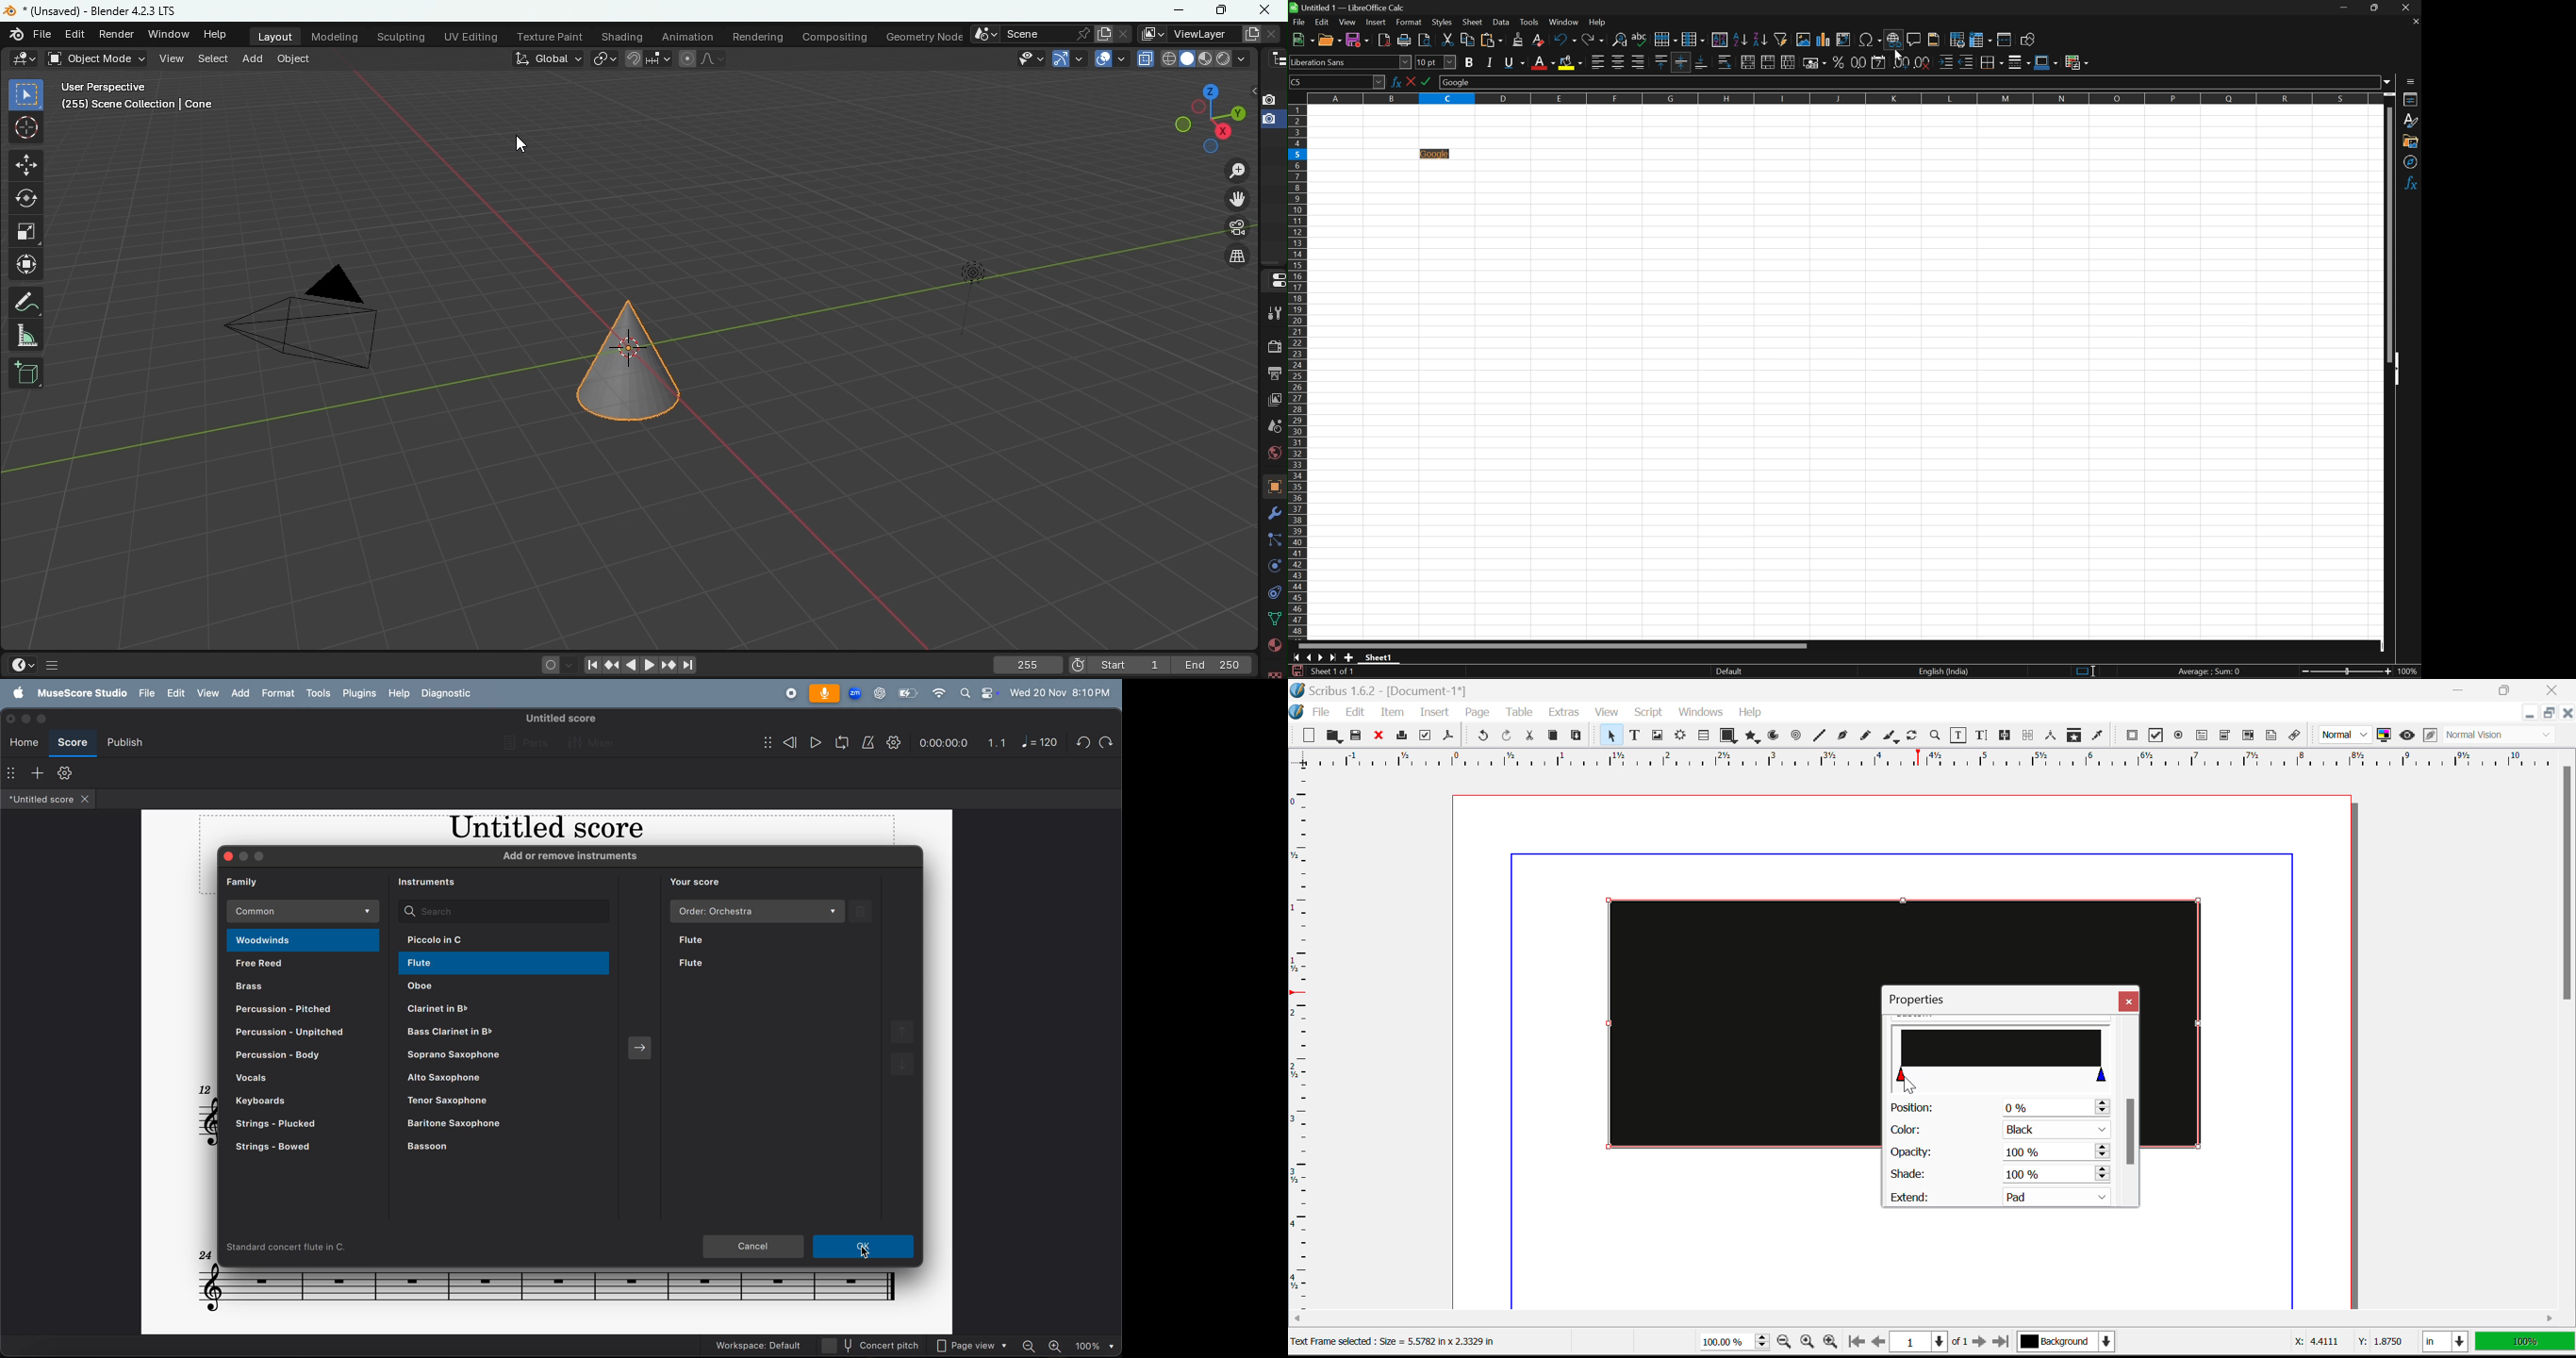 The width and height of the screenshot is (2576, 1372). I want to click on Find and replace, so click(1621, 38).